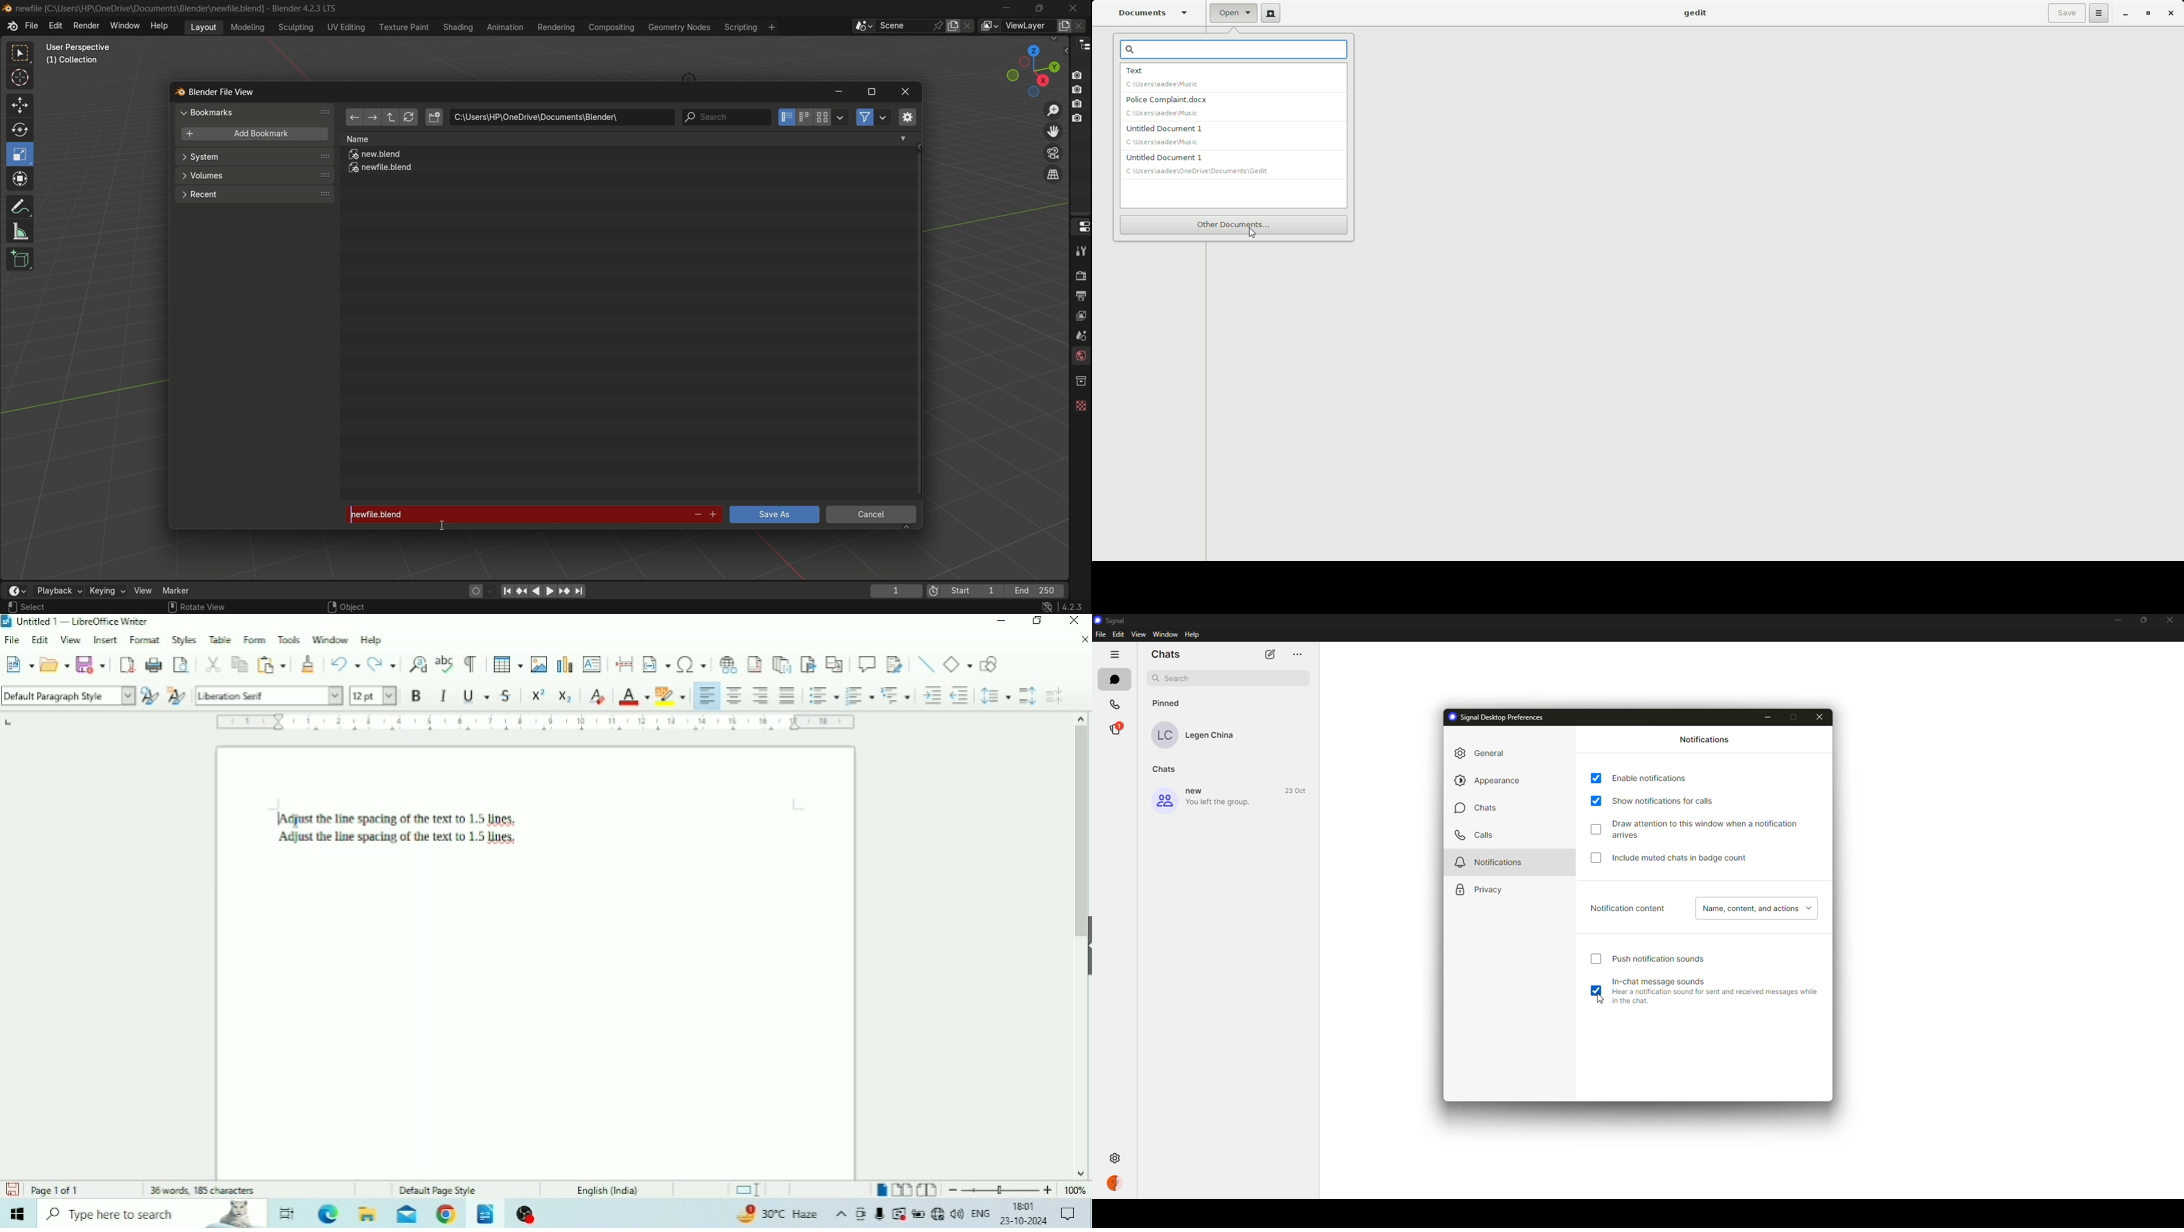 Image resolution: width=2184 pixels, height=1232 pixels. What do you see at coordinates (867, 664) in the screenshot?
I see `Insert Comment` at bounding box center [867, 664].